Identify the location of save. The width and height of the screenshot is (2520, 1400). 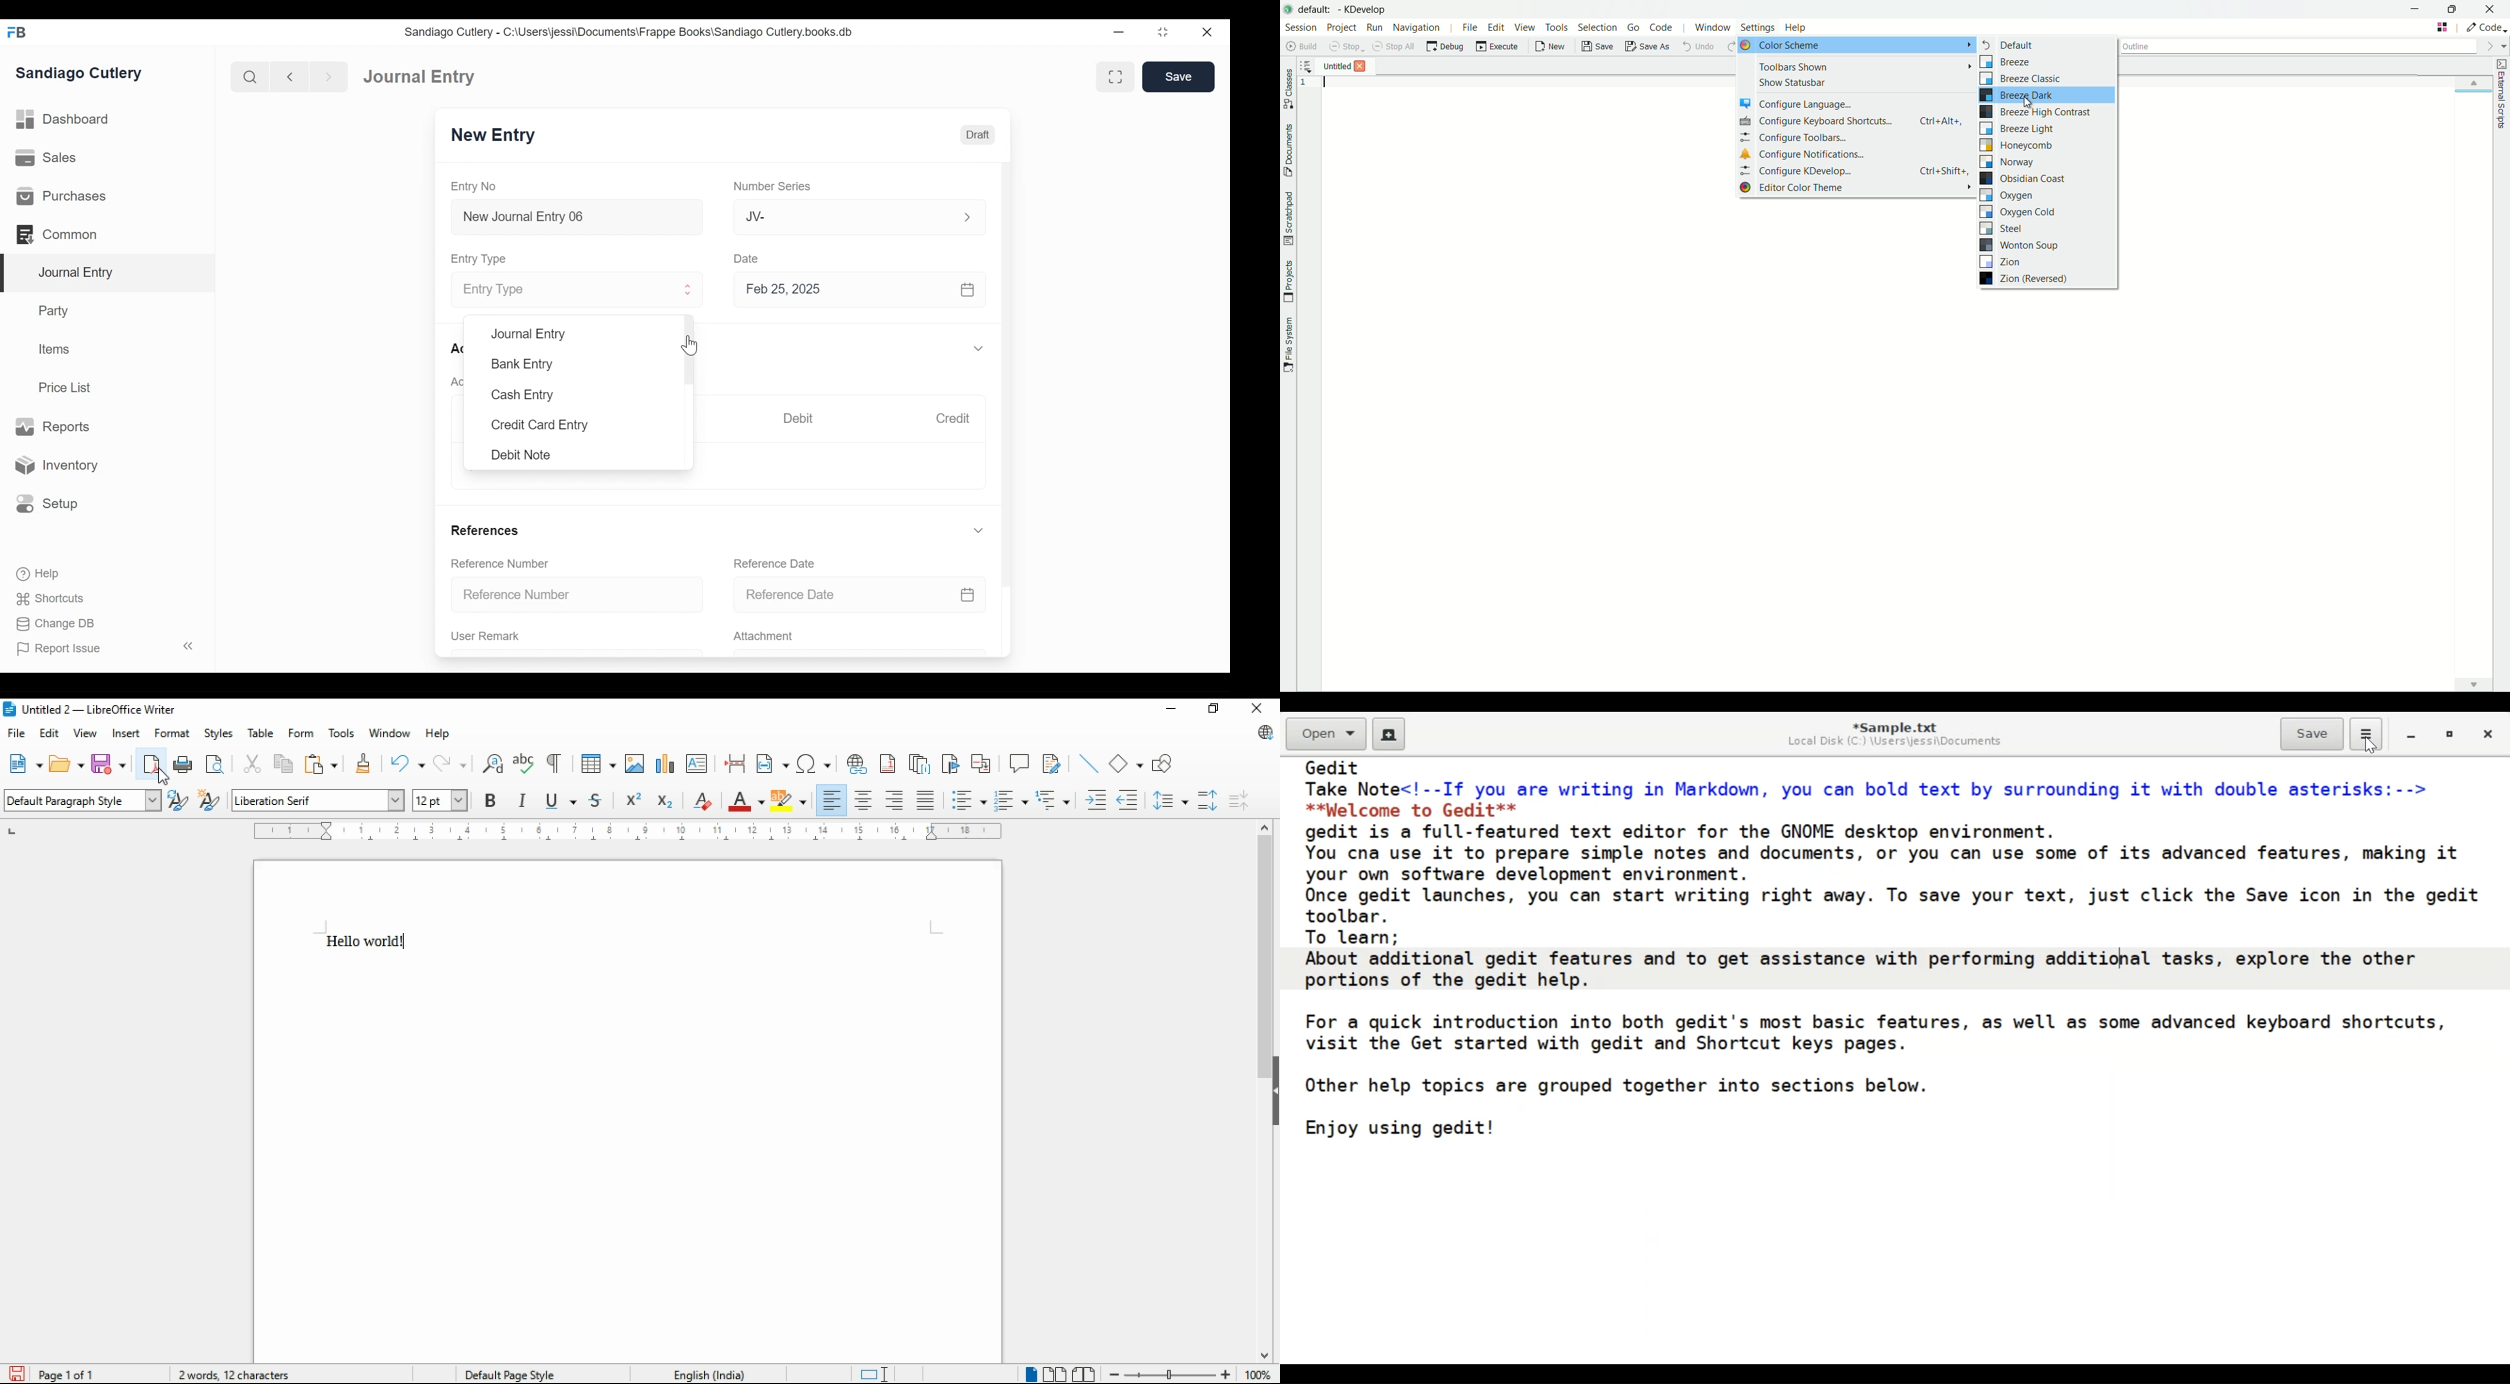
(107, 766).